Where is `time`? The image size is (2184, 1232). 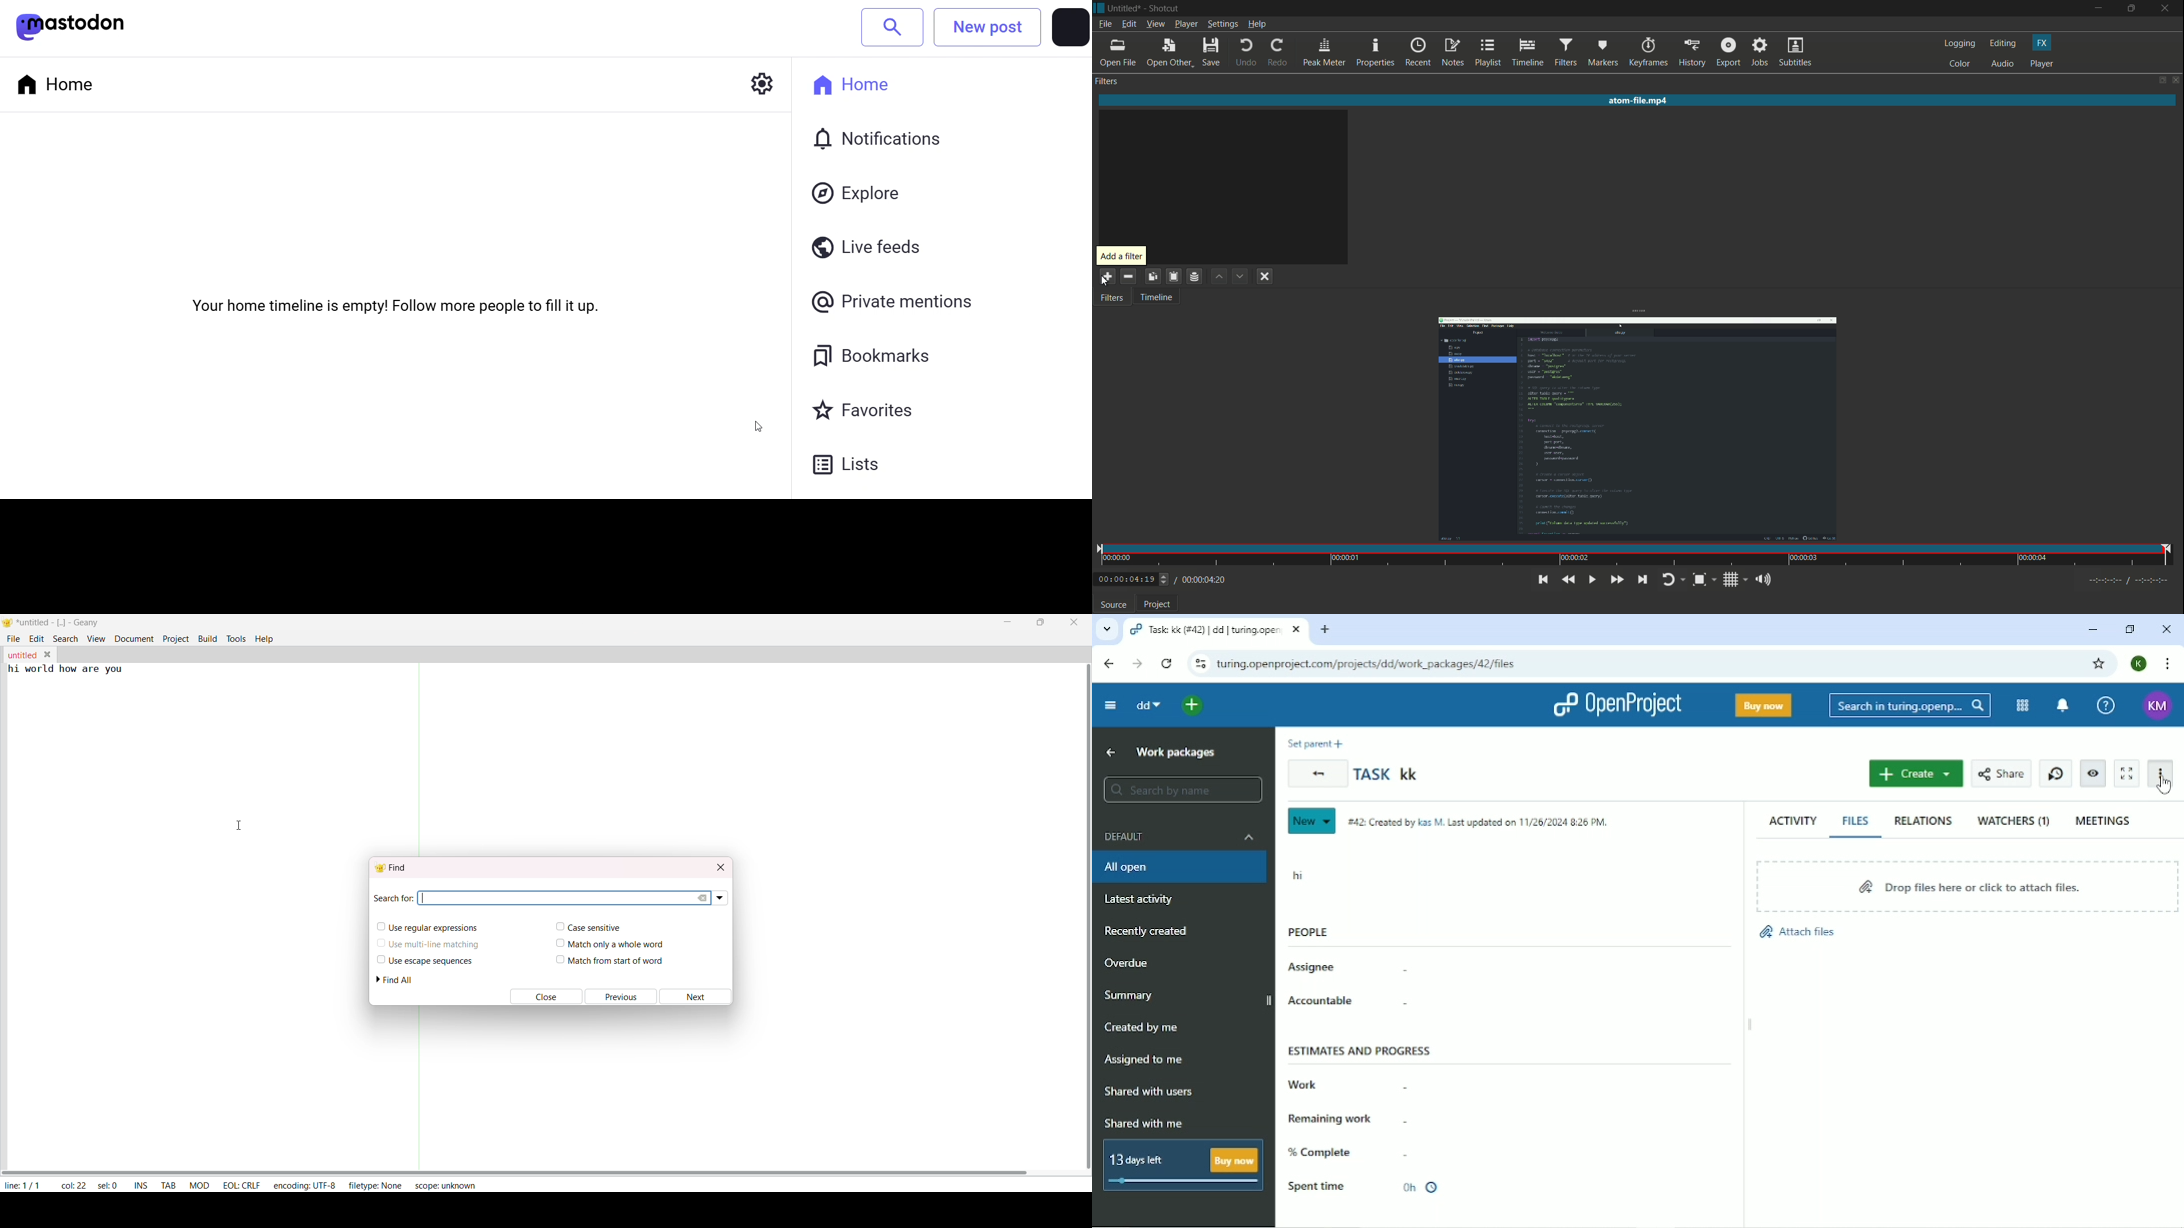
time is located at coordinates (1636, 555).